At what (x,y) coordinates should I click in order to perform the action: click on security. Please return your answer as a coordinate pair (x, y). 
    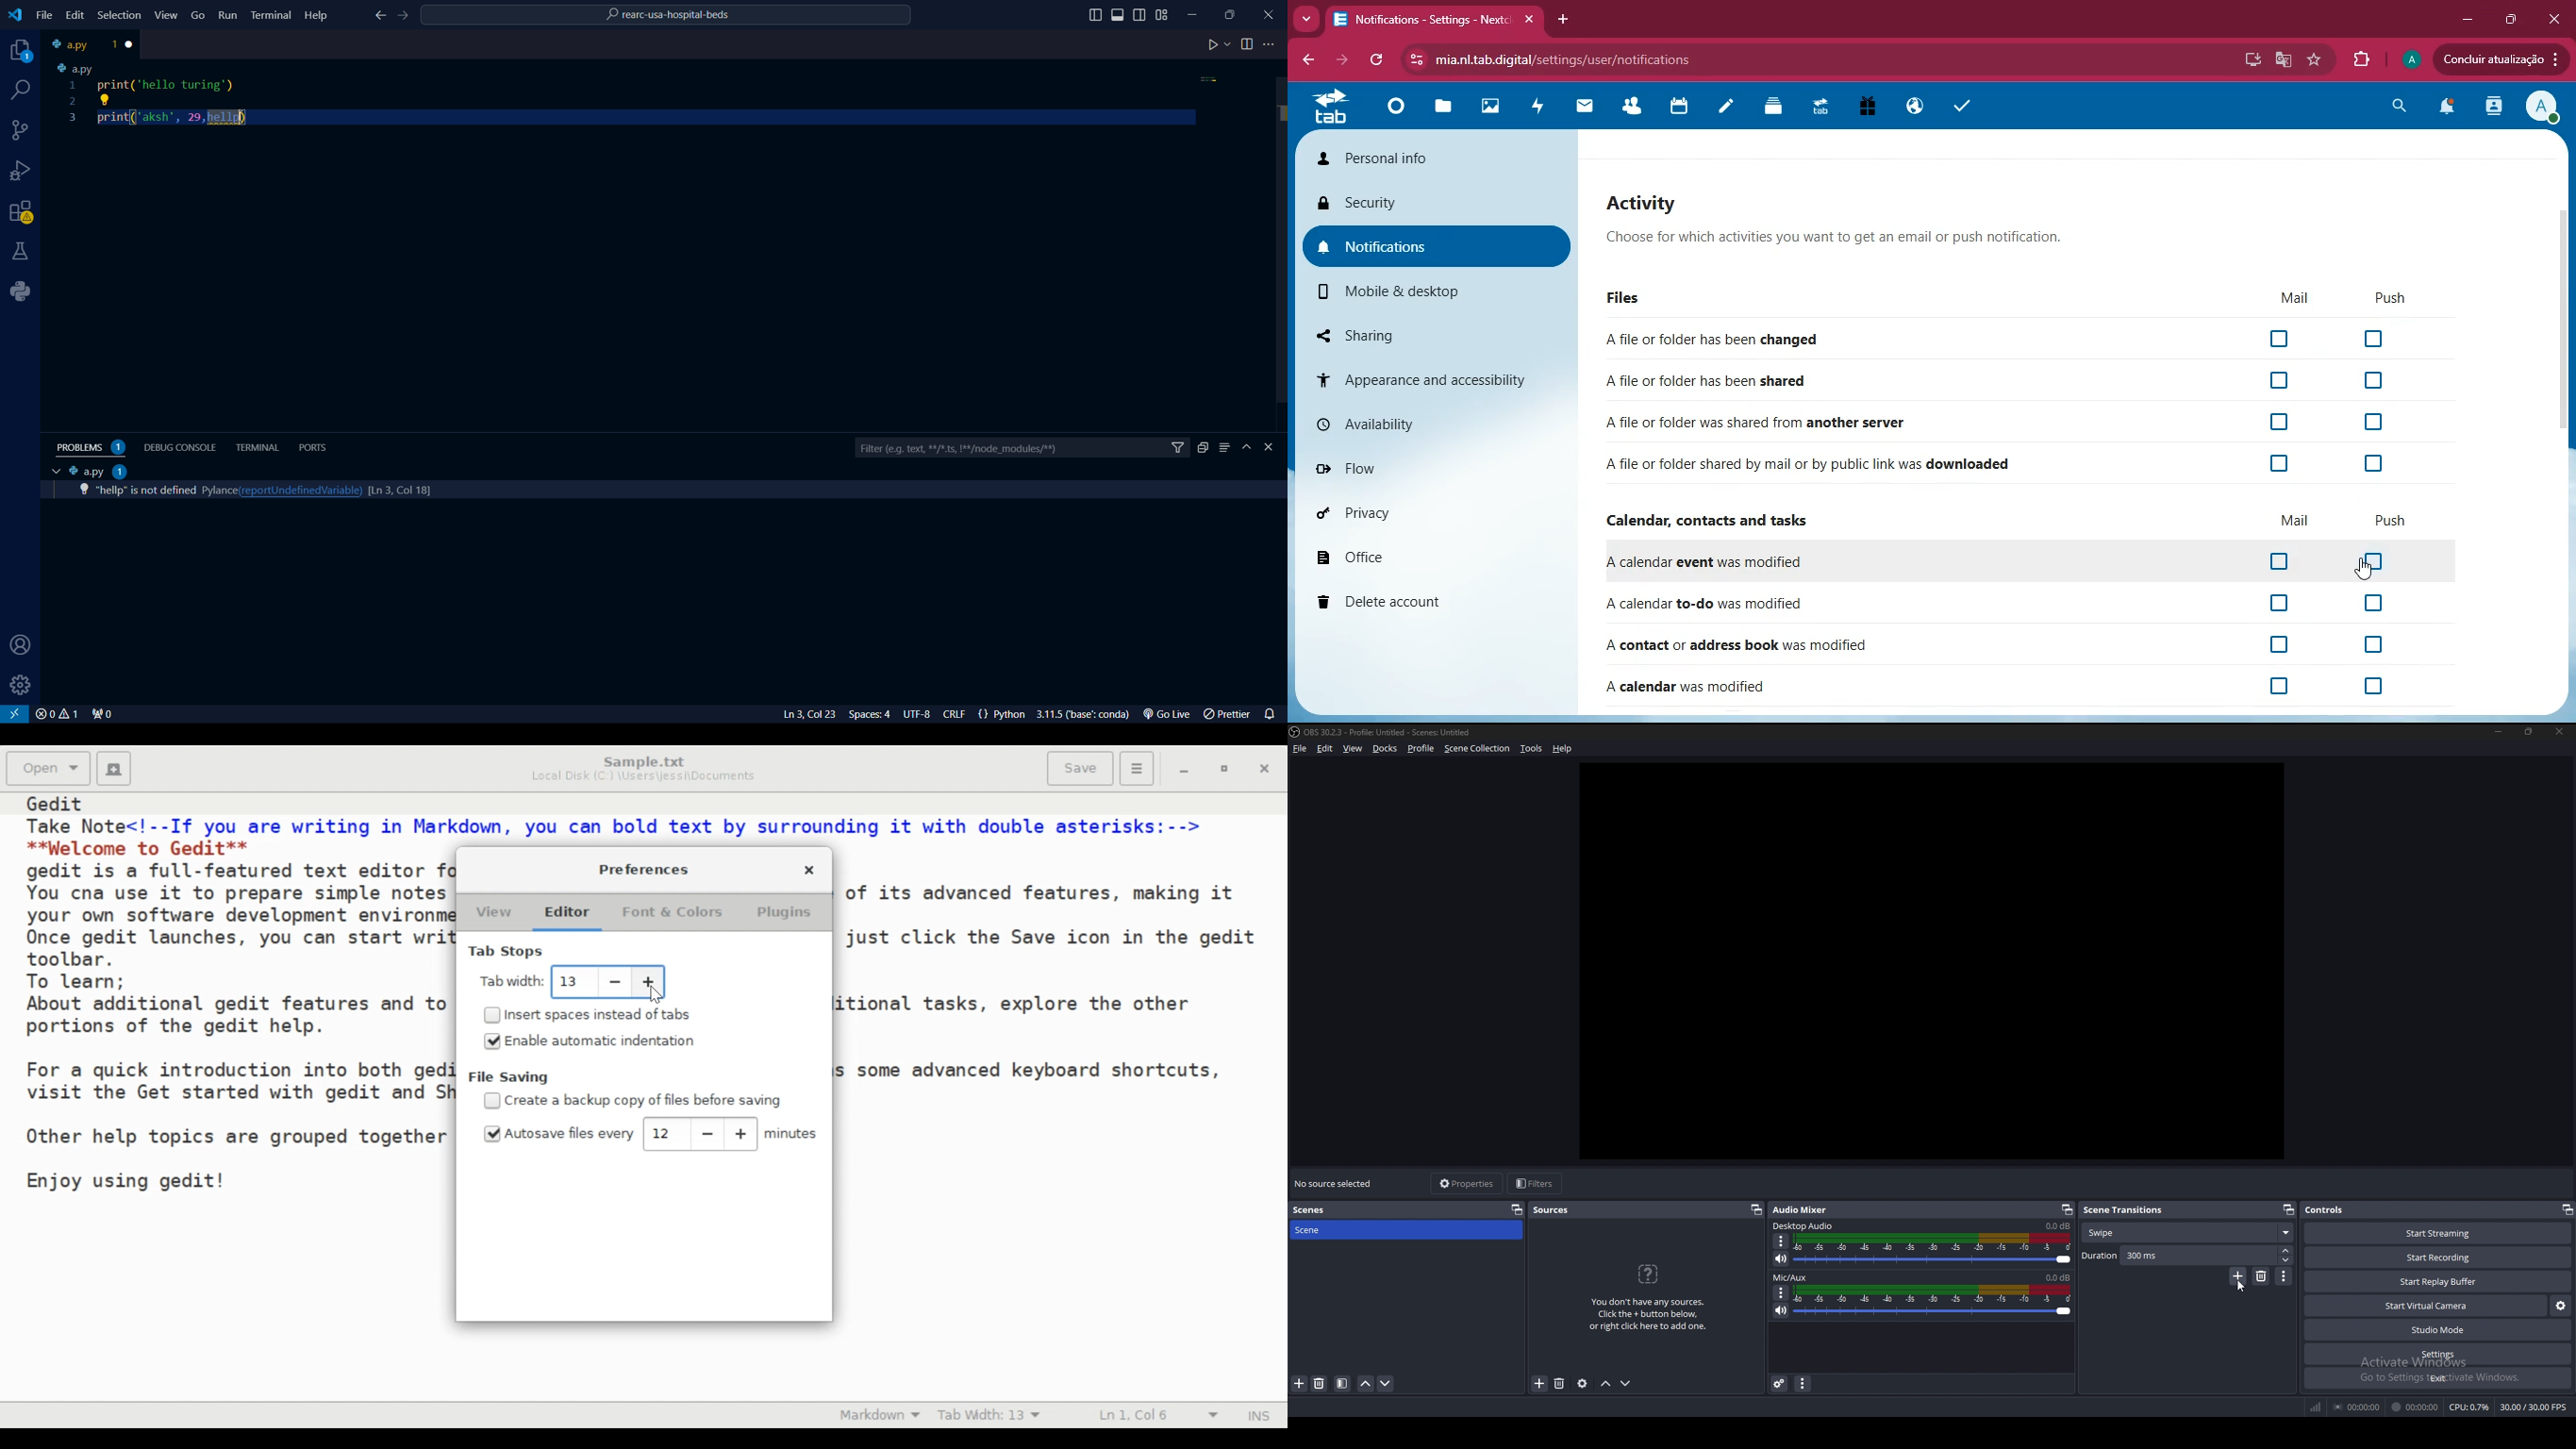
    Looking at the image, I should click on (1438, 205).